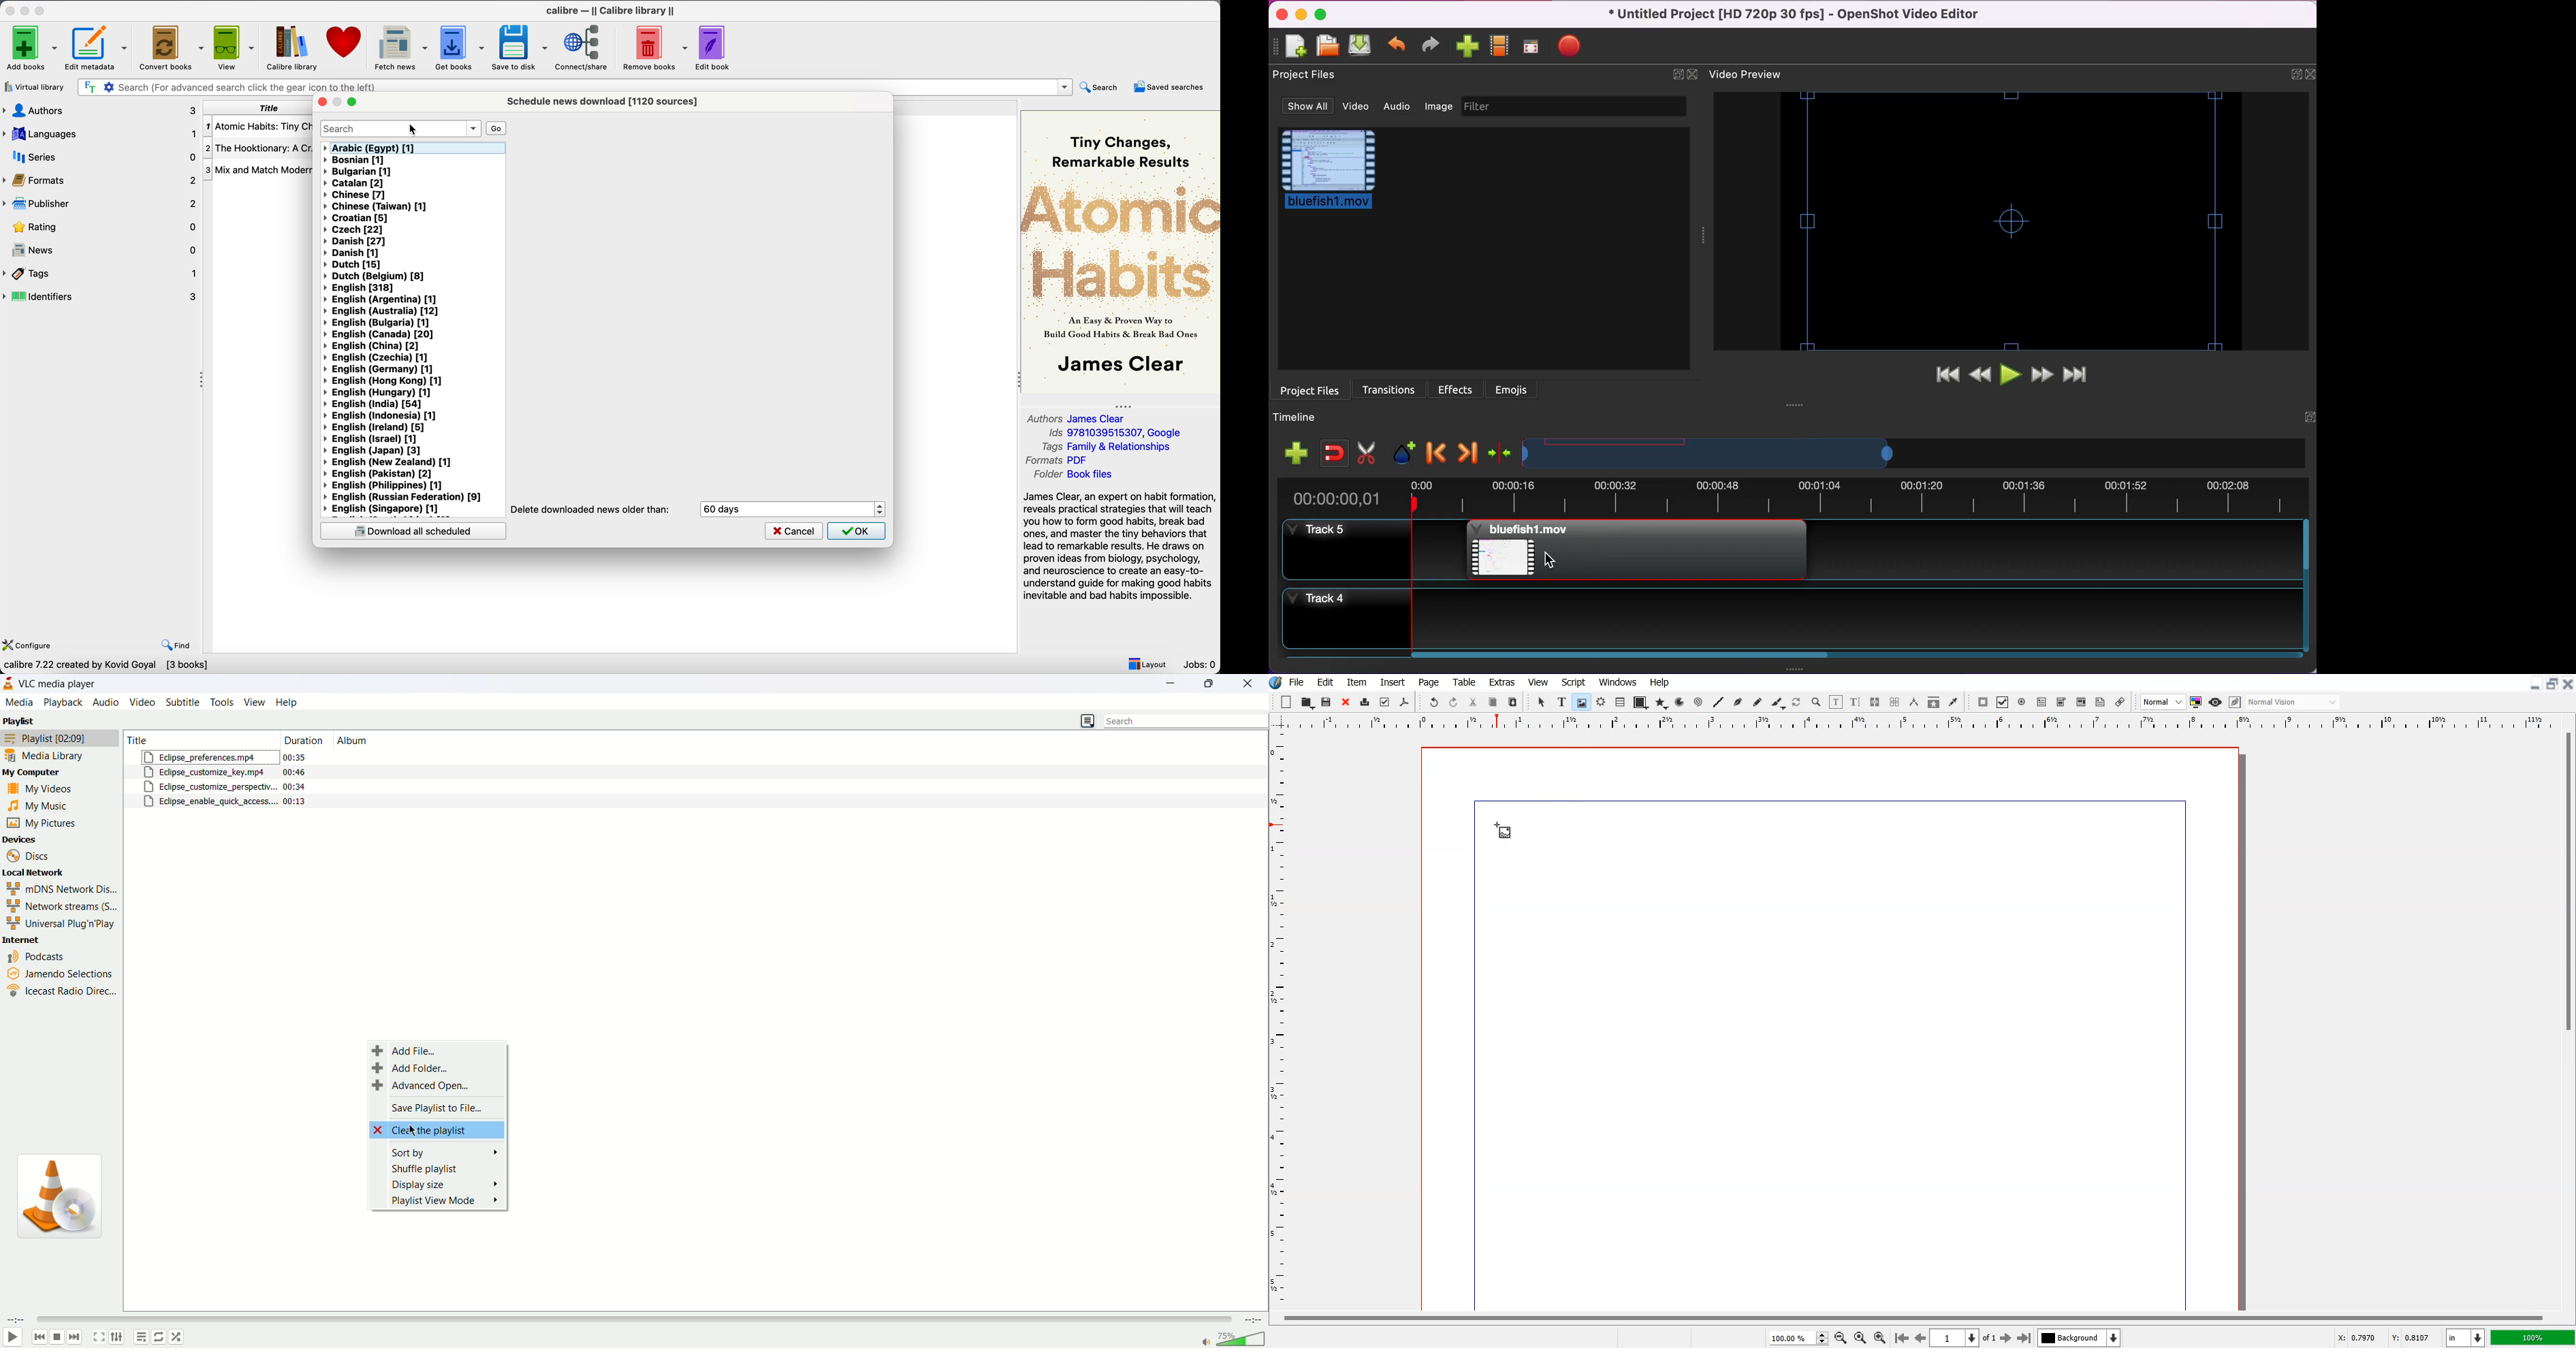 The width and height of the screenshot is (2576, 1372). I want to click on Measurement in inches, so click(2466, 1337).